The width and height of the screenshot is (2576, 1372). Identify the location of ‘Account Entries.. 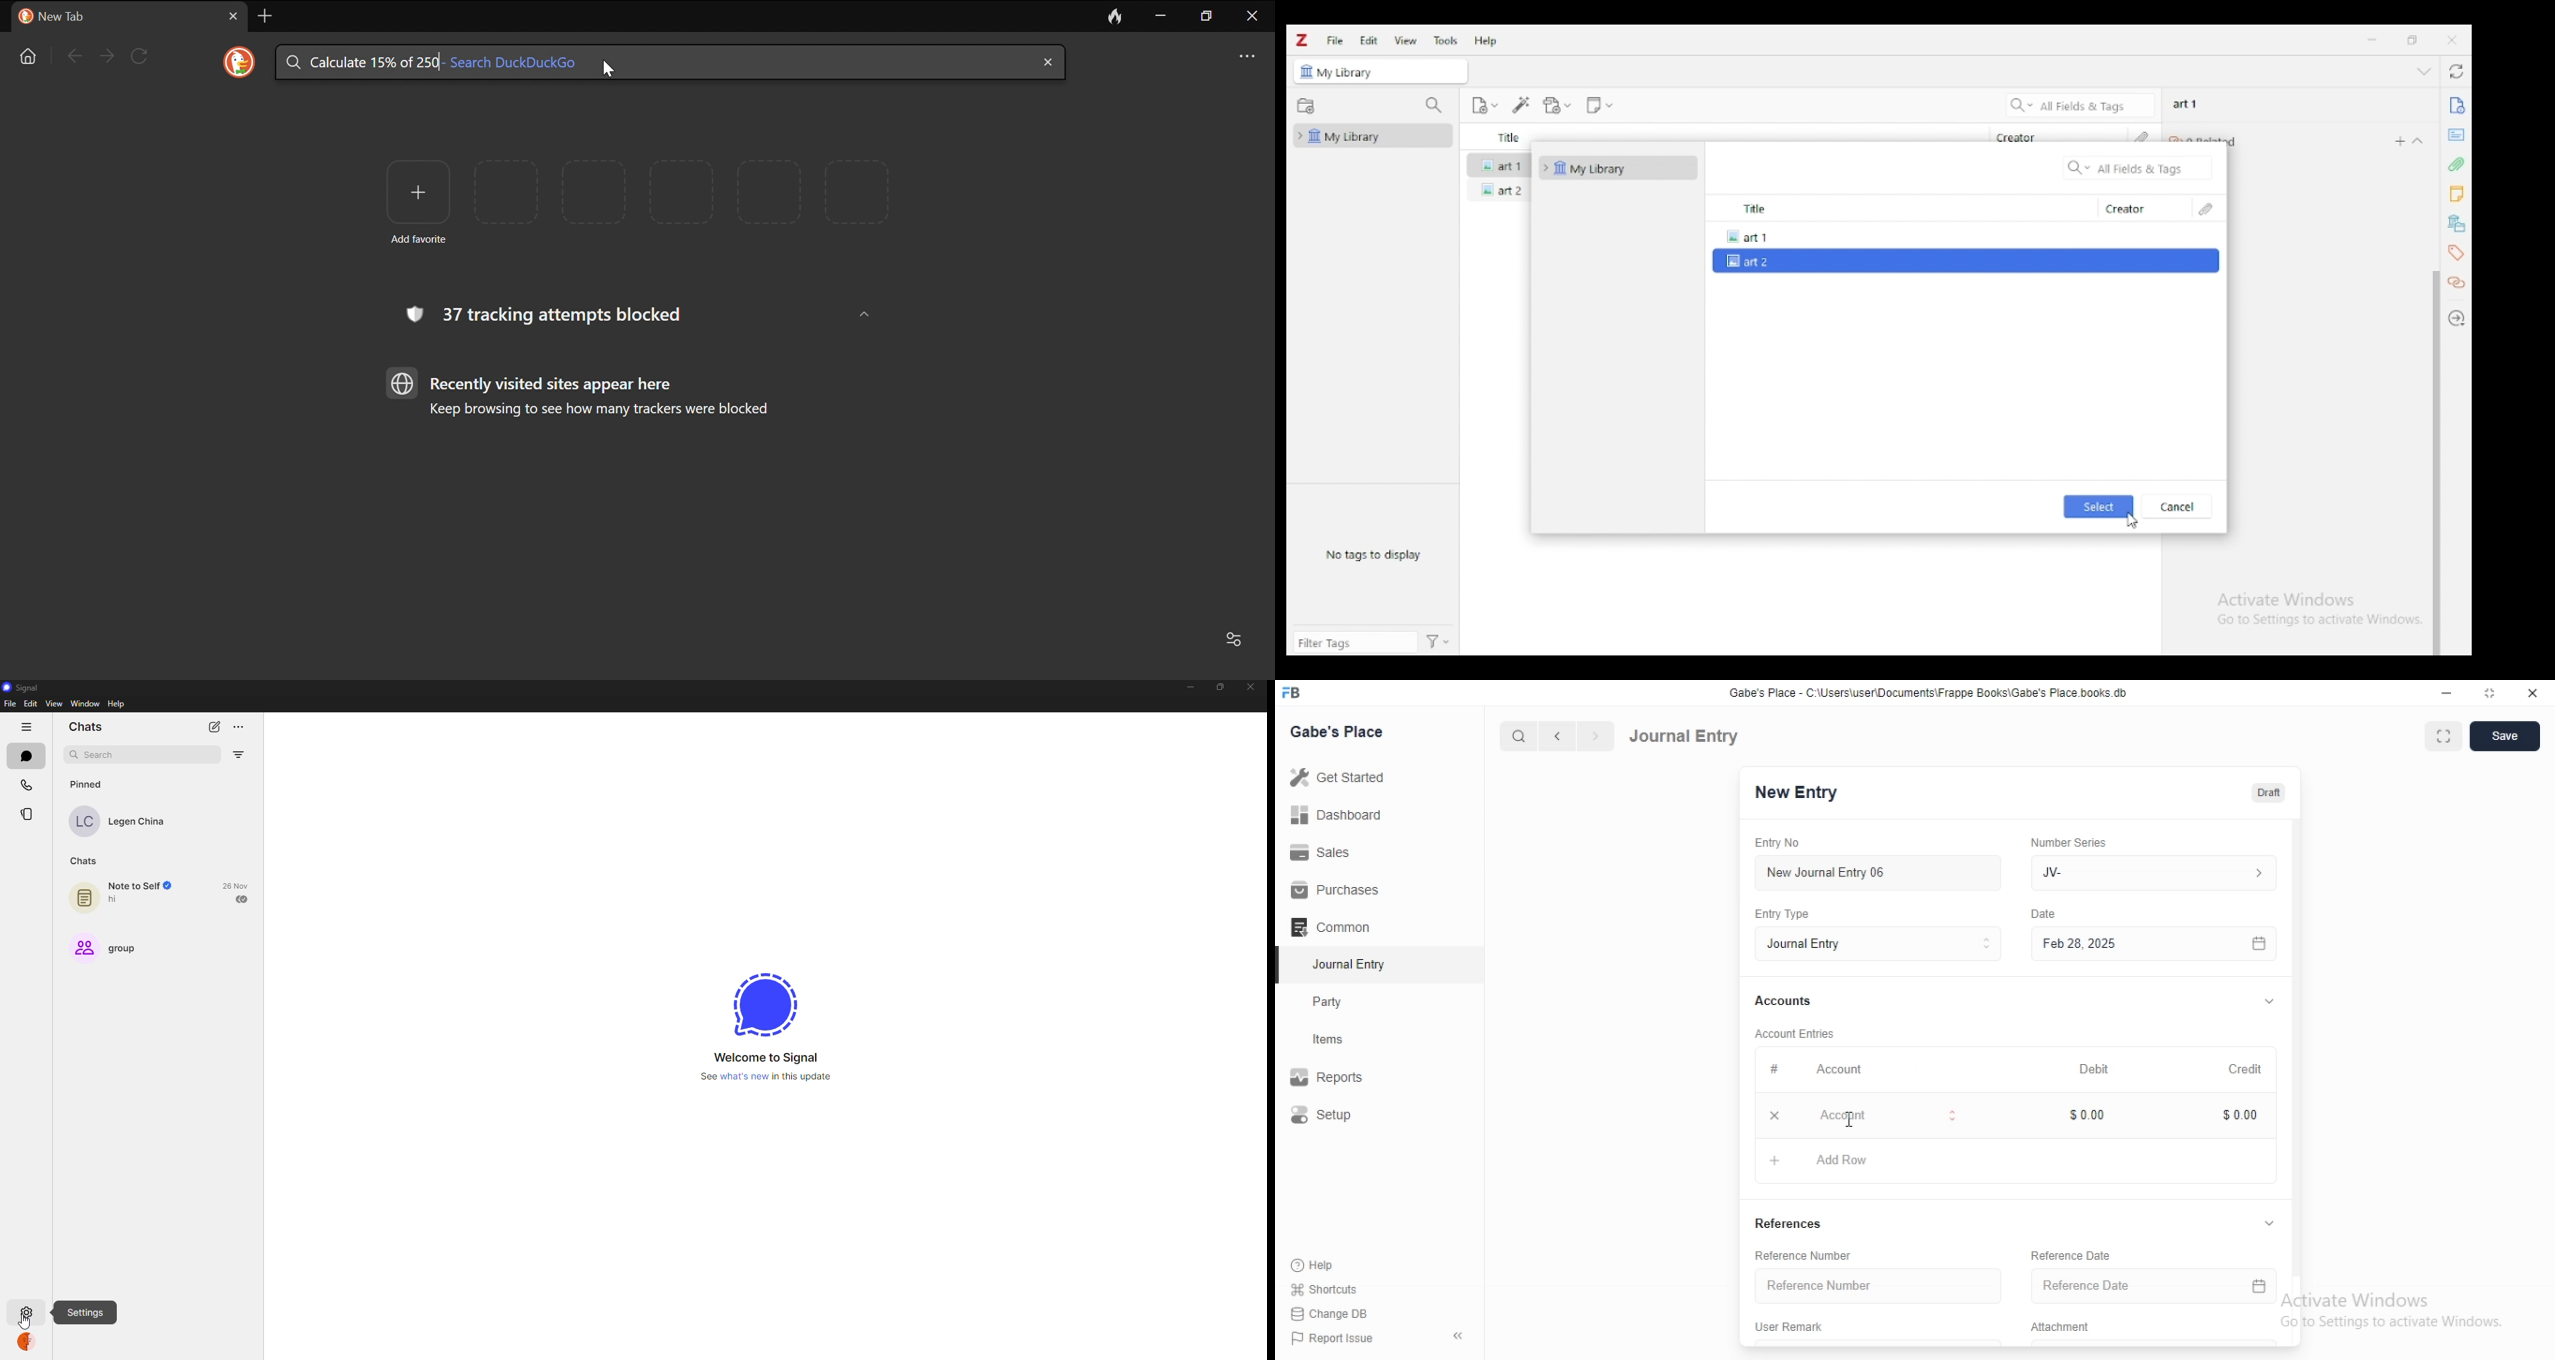
(1803, 1032).